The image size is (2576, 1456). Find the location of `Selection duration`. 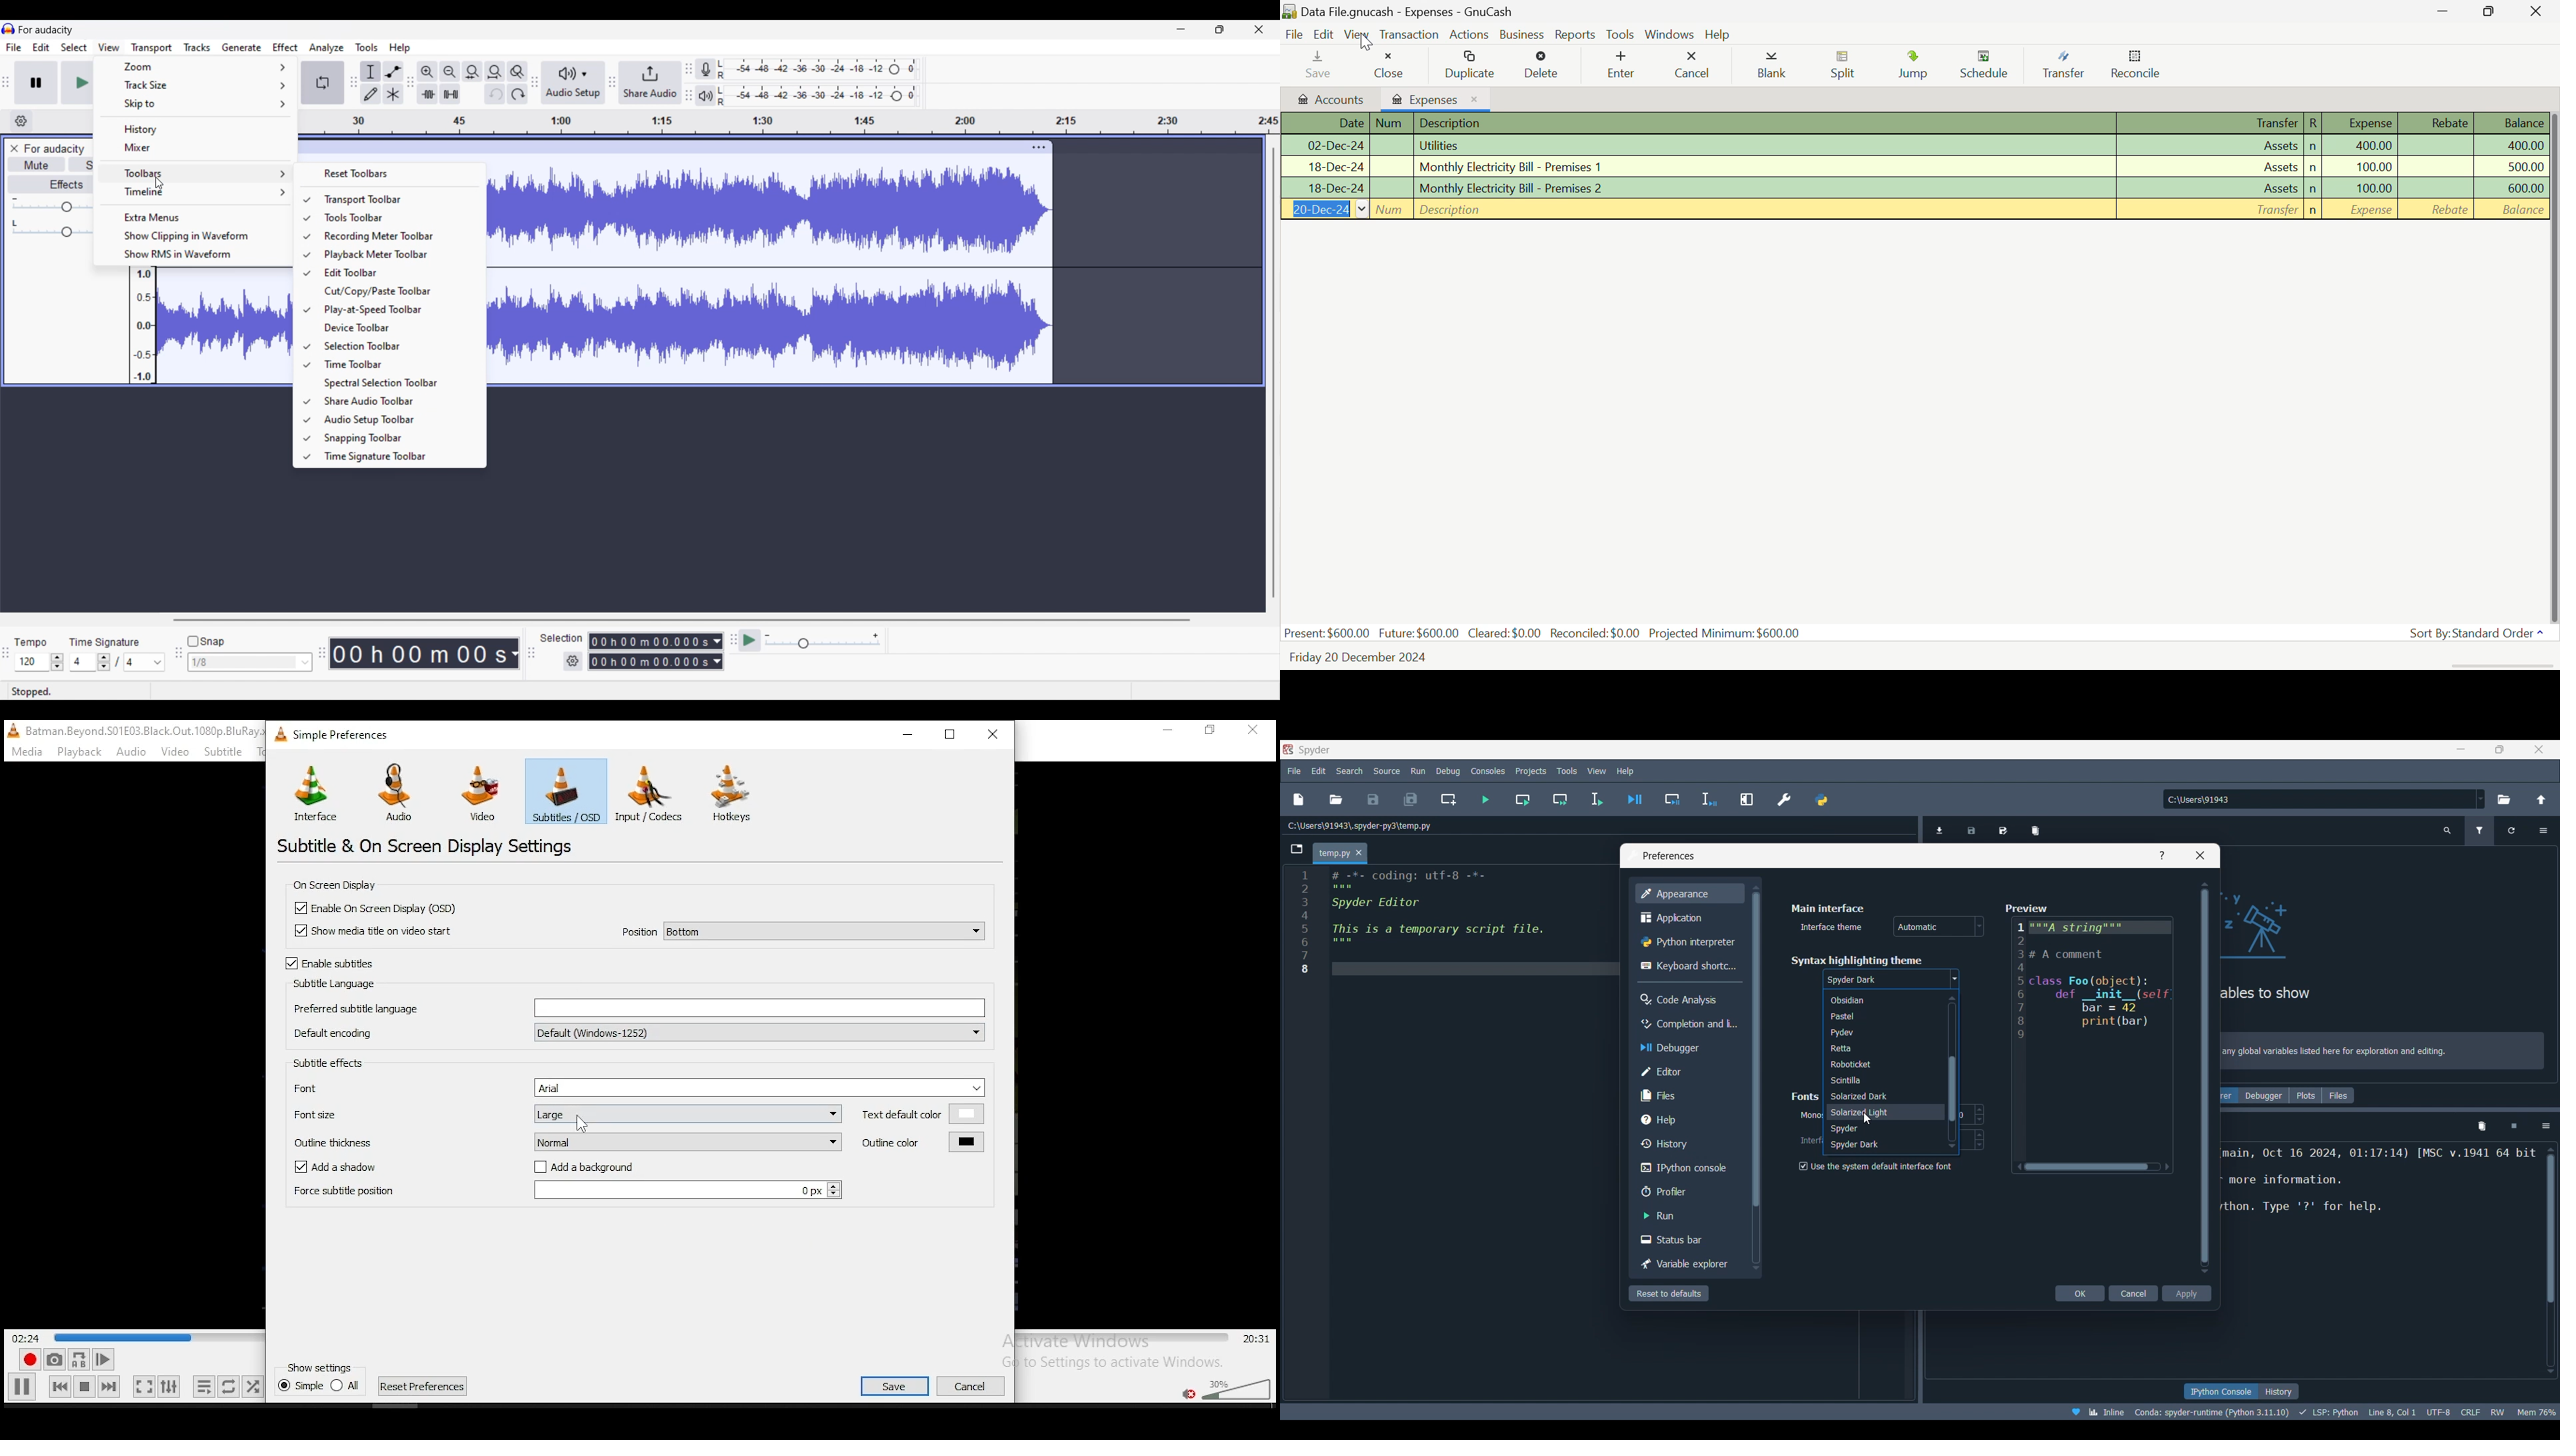

Selection duration is located at coordinates (650, 651).